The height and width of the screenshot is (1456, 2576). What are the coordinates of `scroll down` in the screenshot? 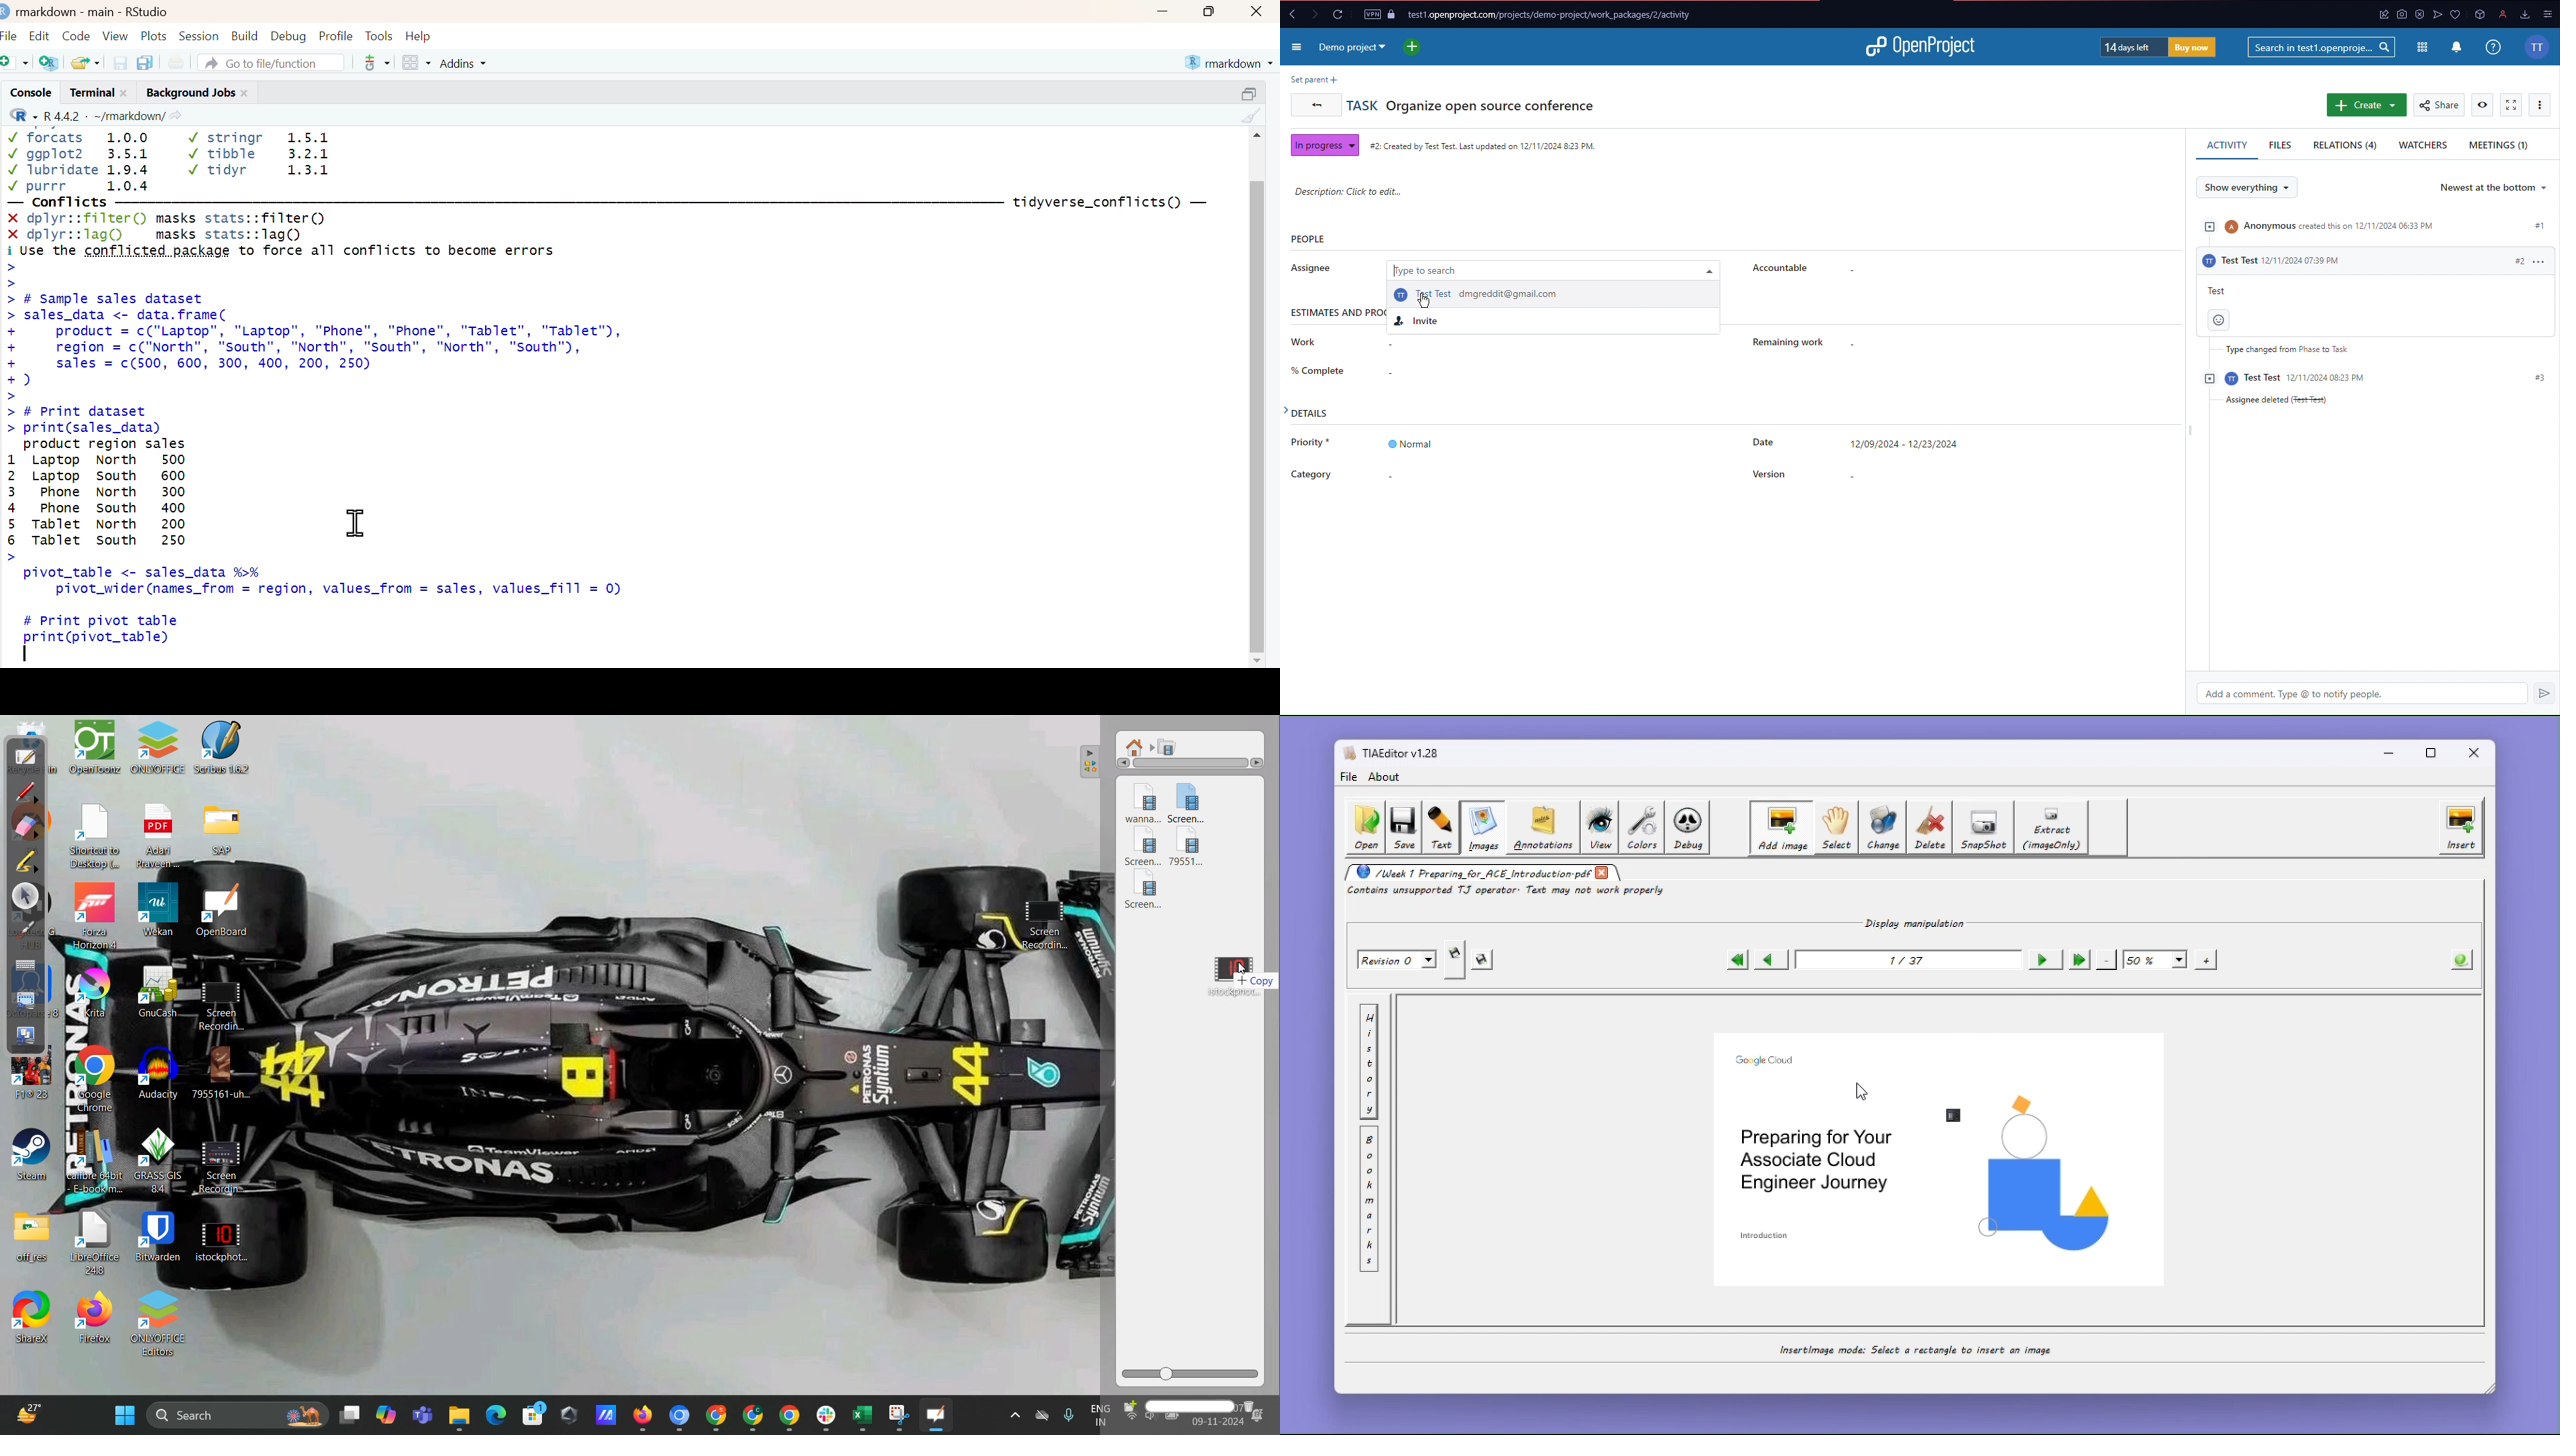 It's located at (1258, 660).